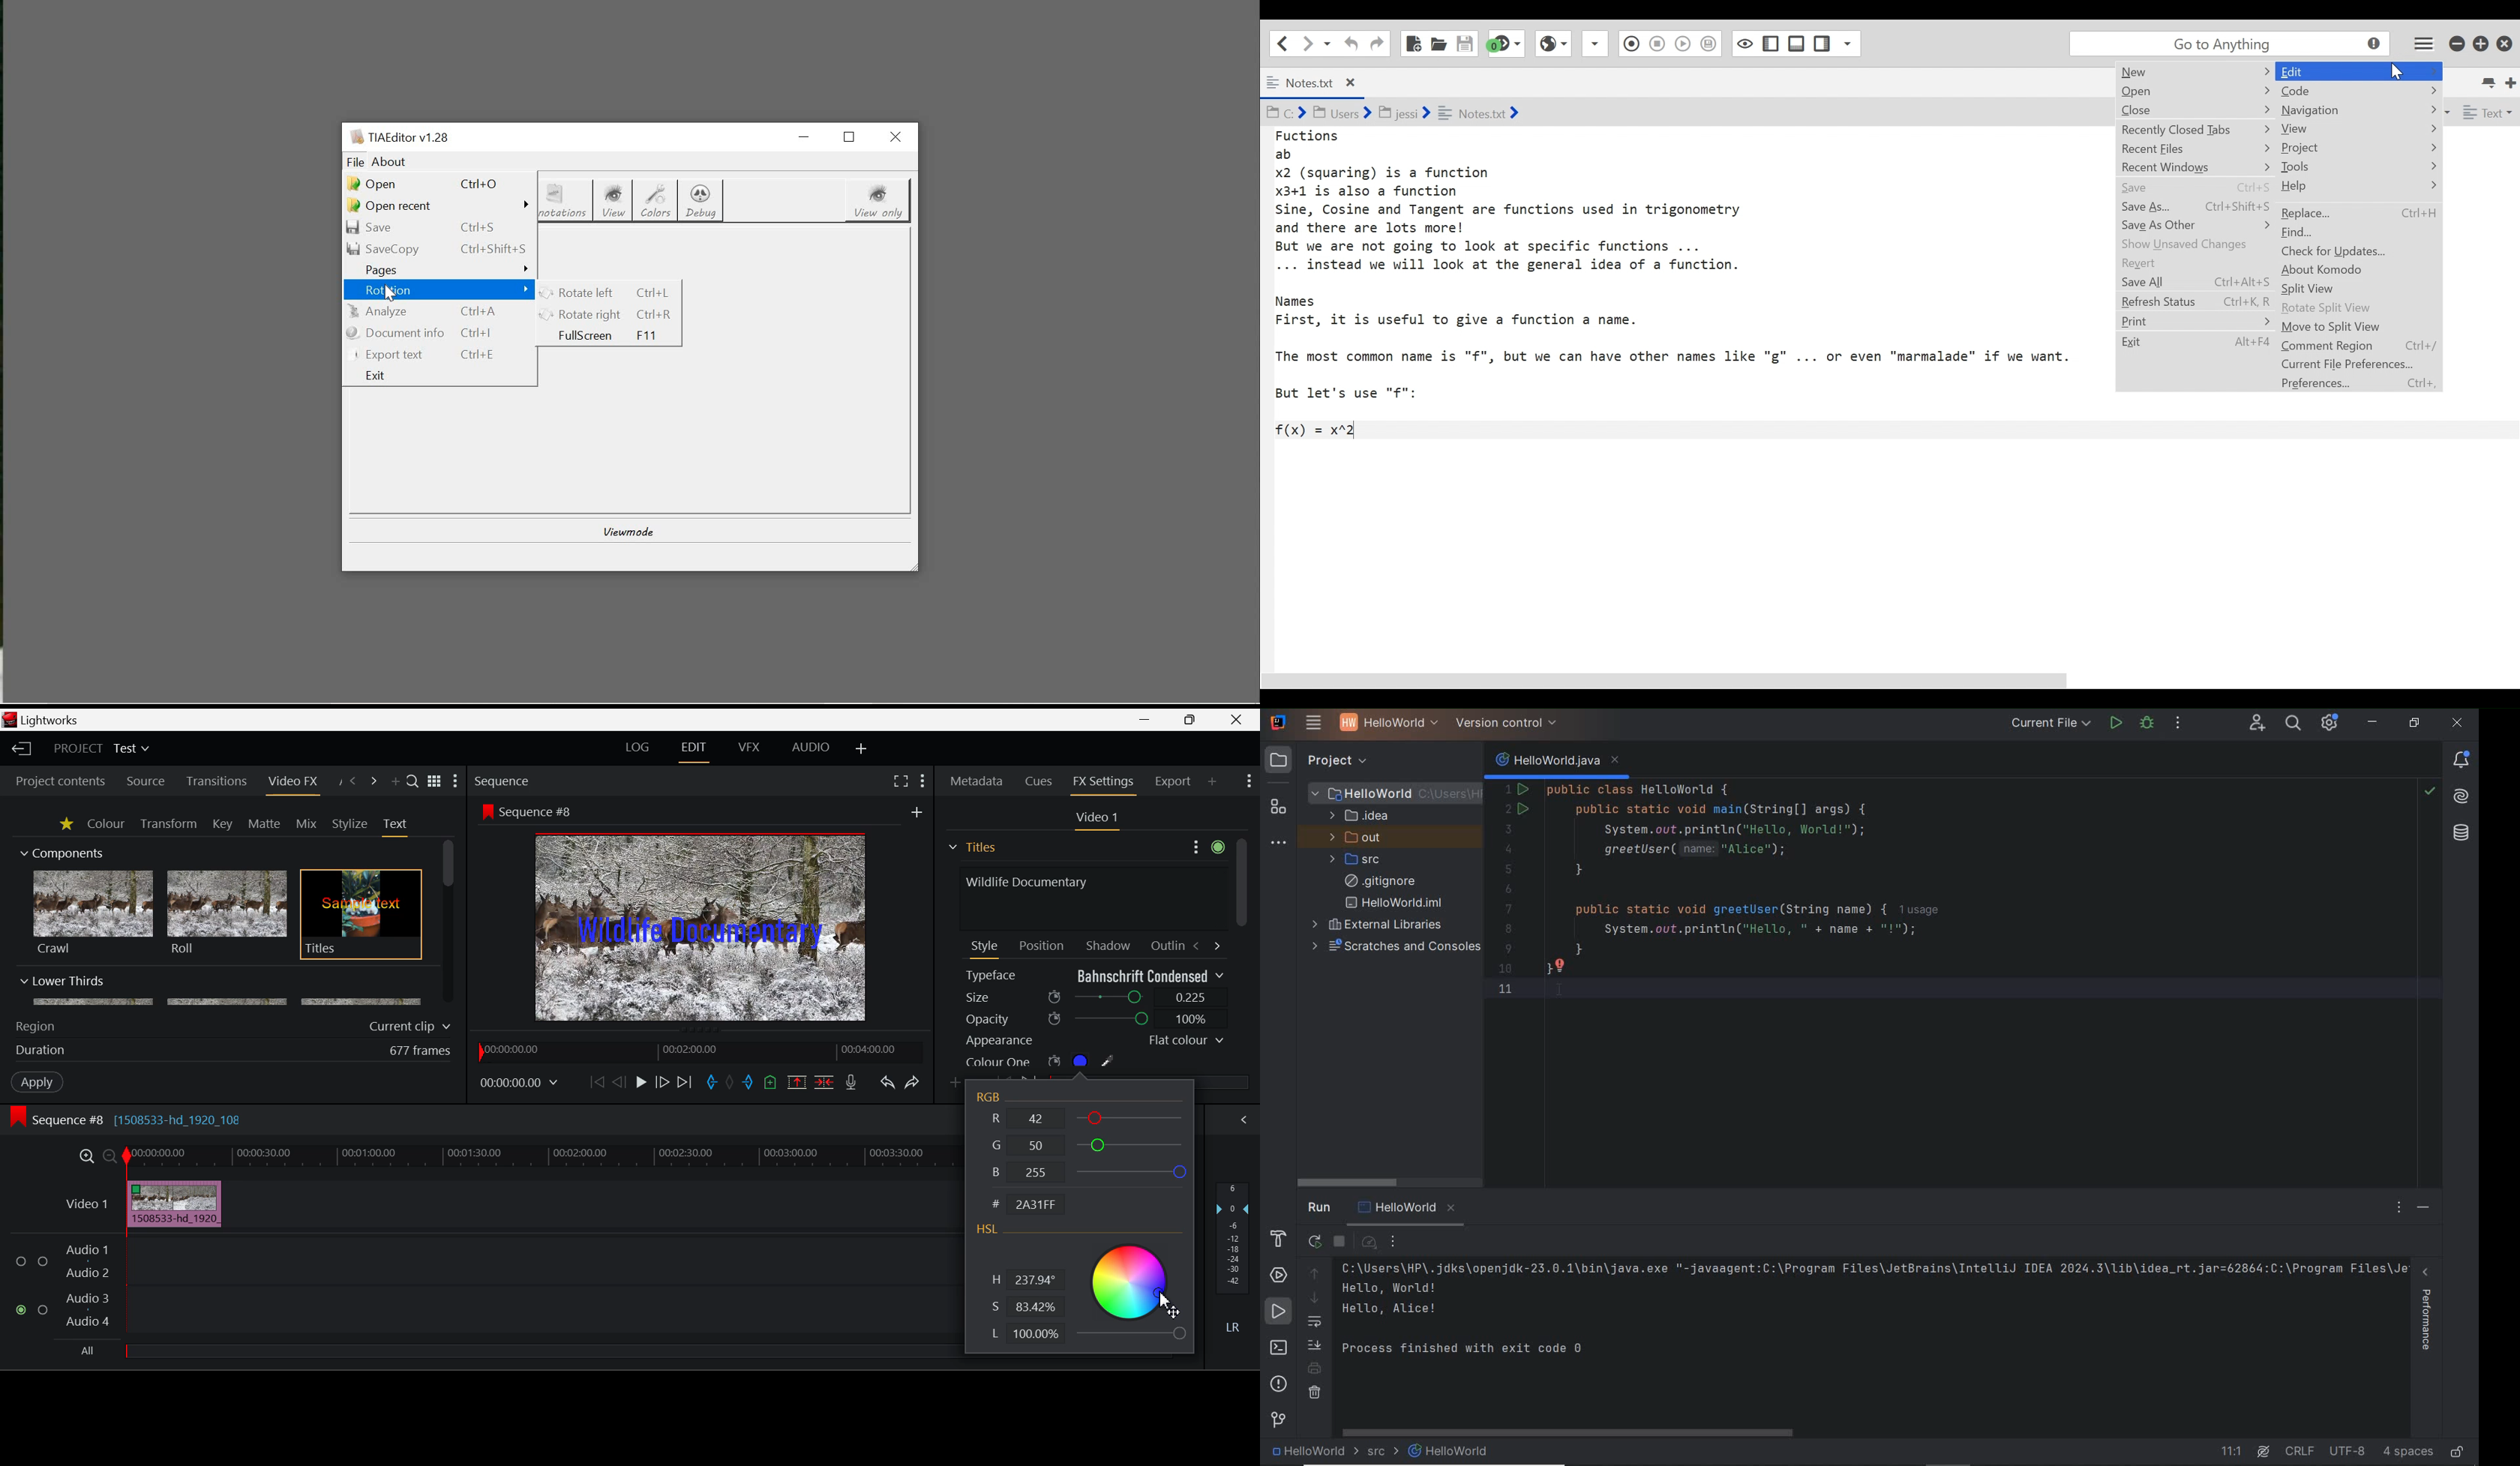  I want to click on Show Settings, so click(1250, 779).